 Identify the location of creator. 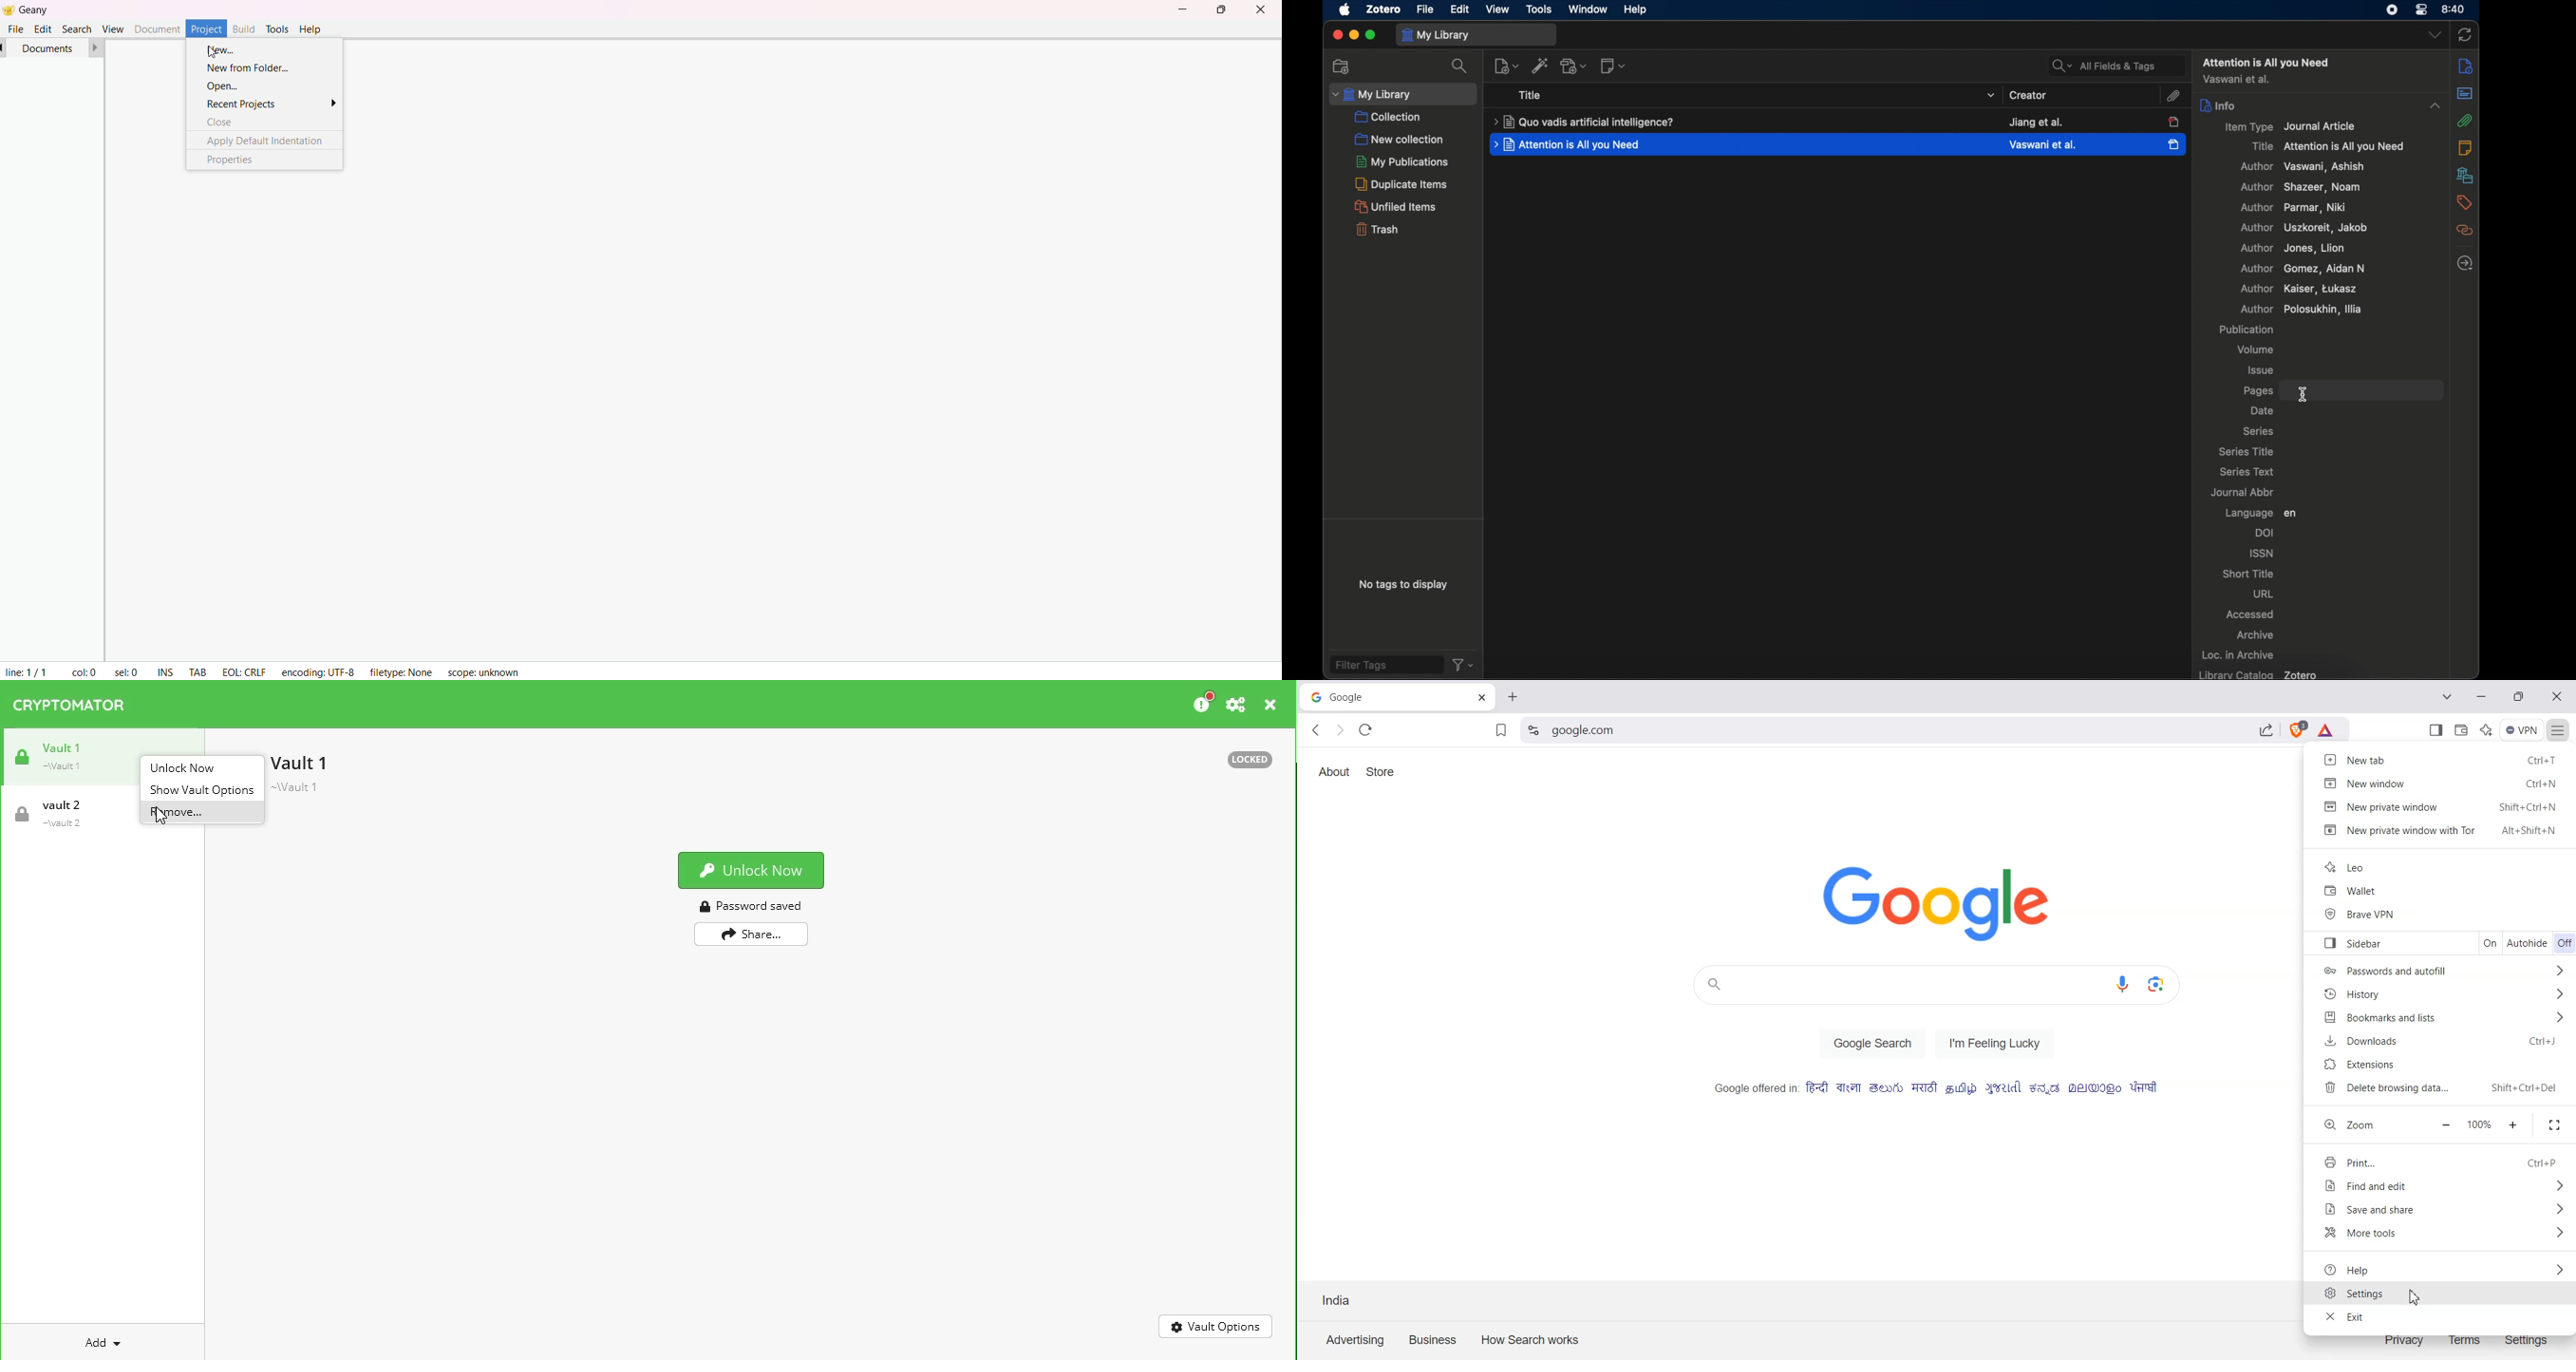
(2028, 96).